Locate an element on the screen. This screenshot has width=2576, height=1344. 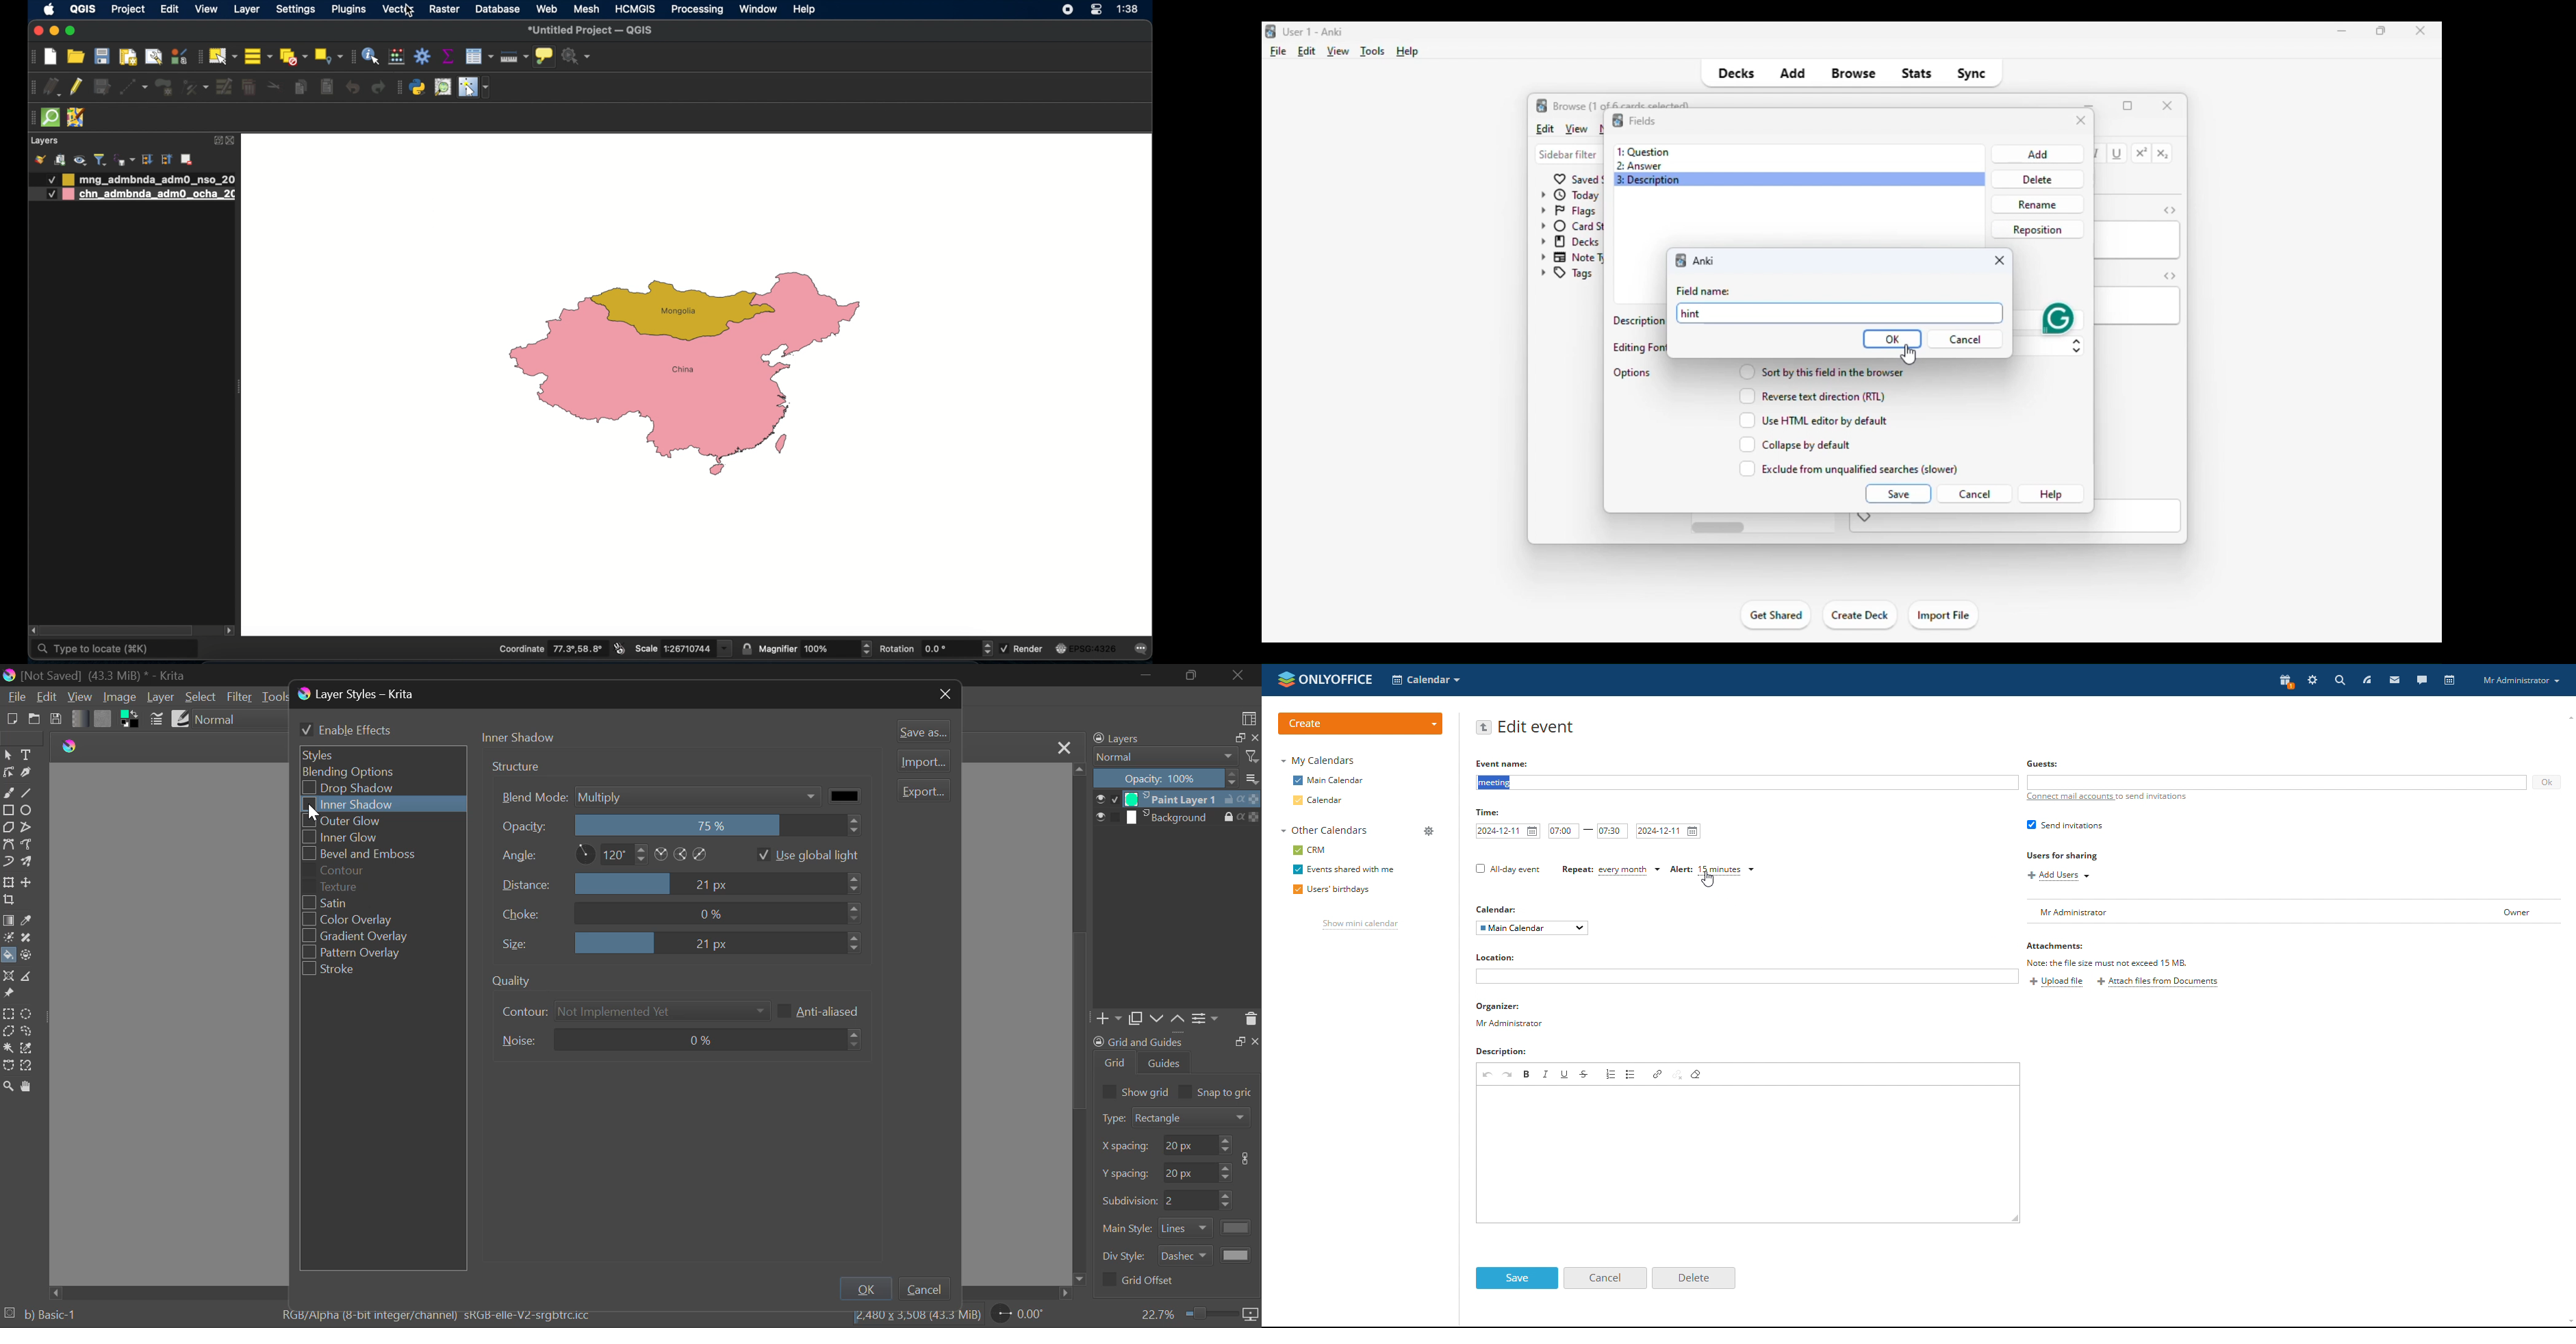
open attribute table is located at coordinates (480, 56).